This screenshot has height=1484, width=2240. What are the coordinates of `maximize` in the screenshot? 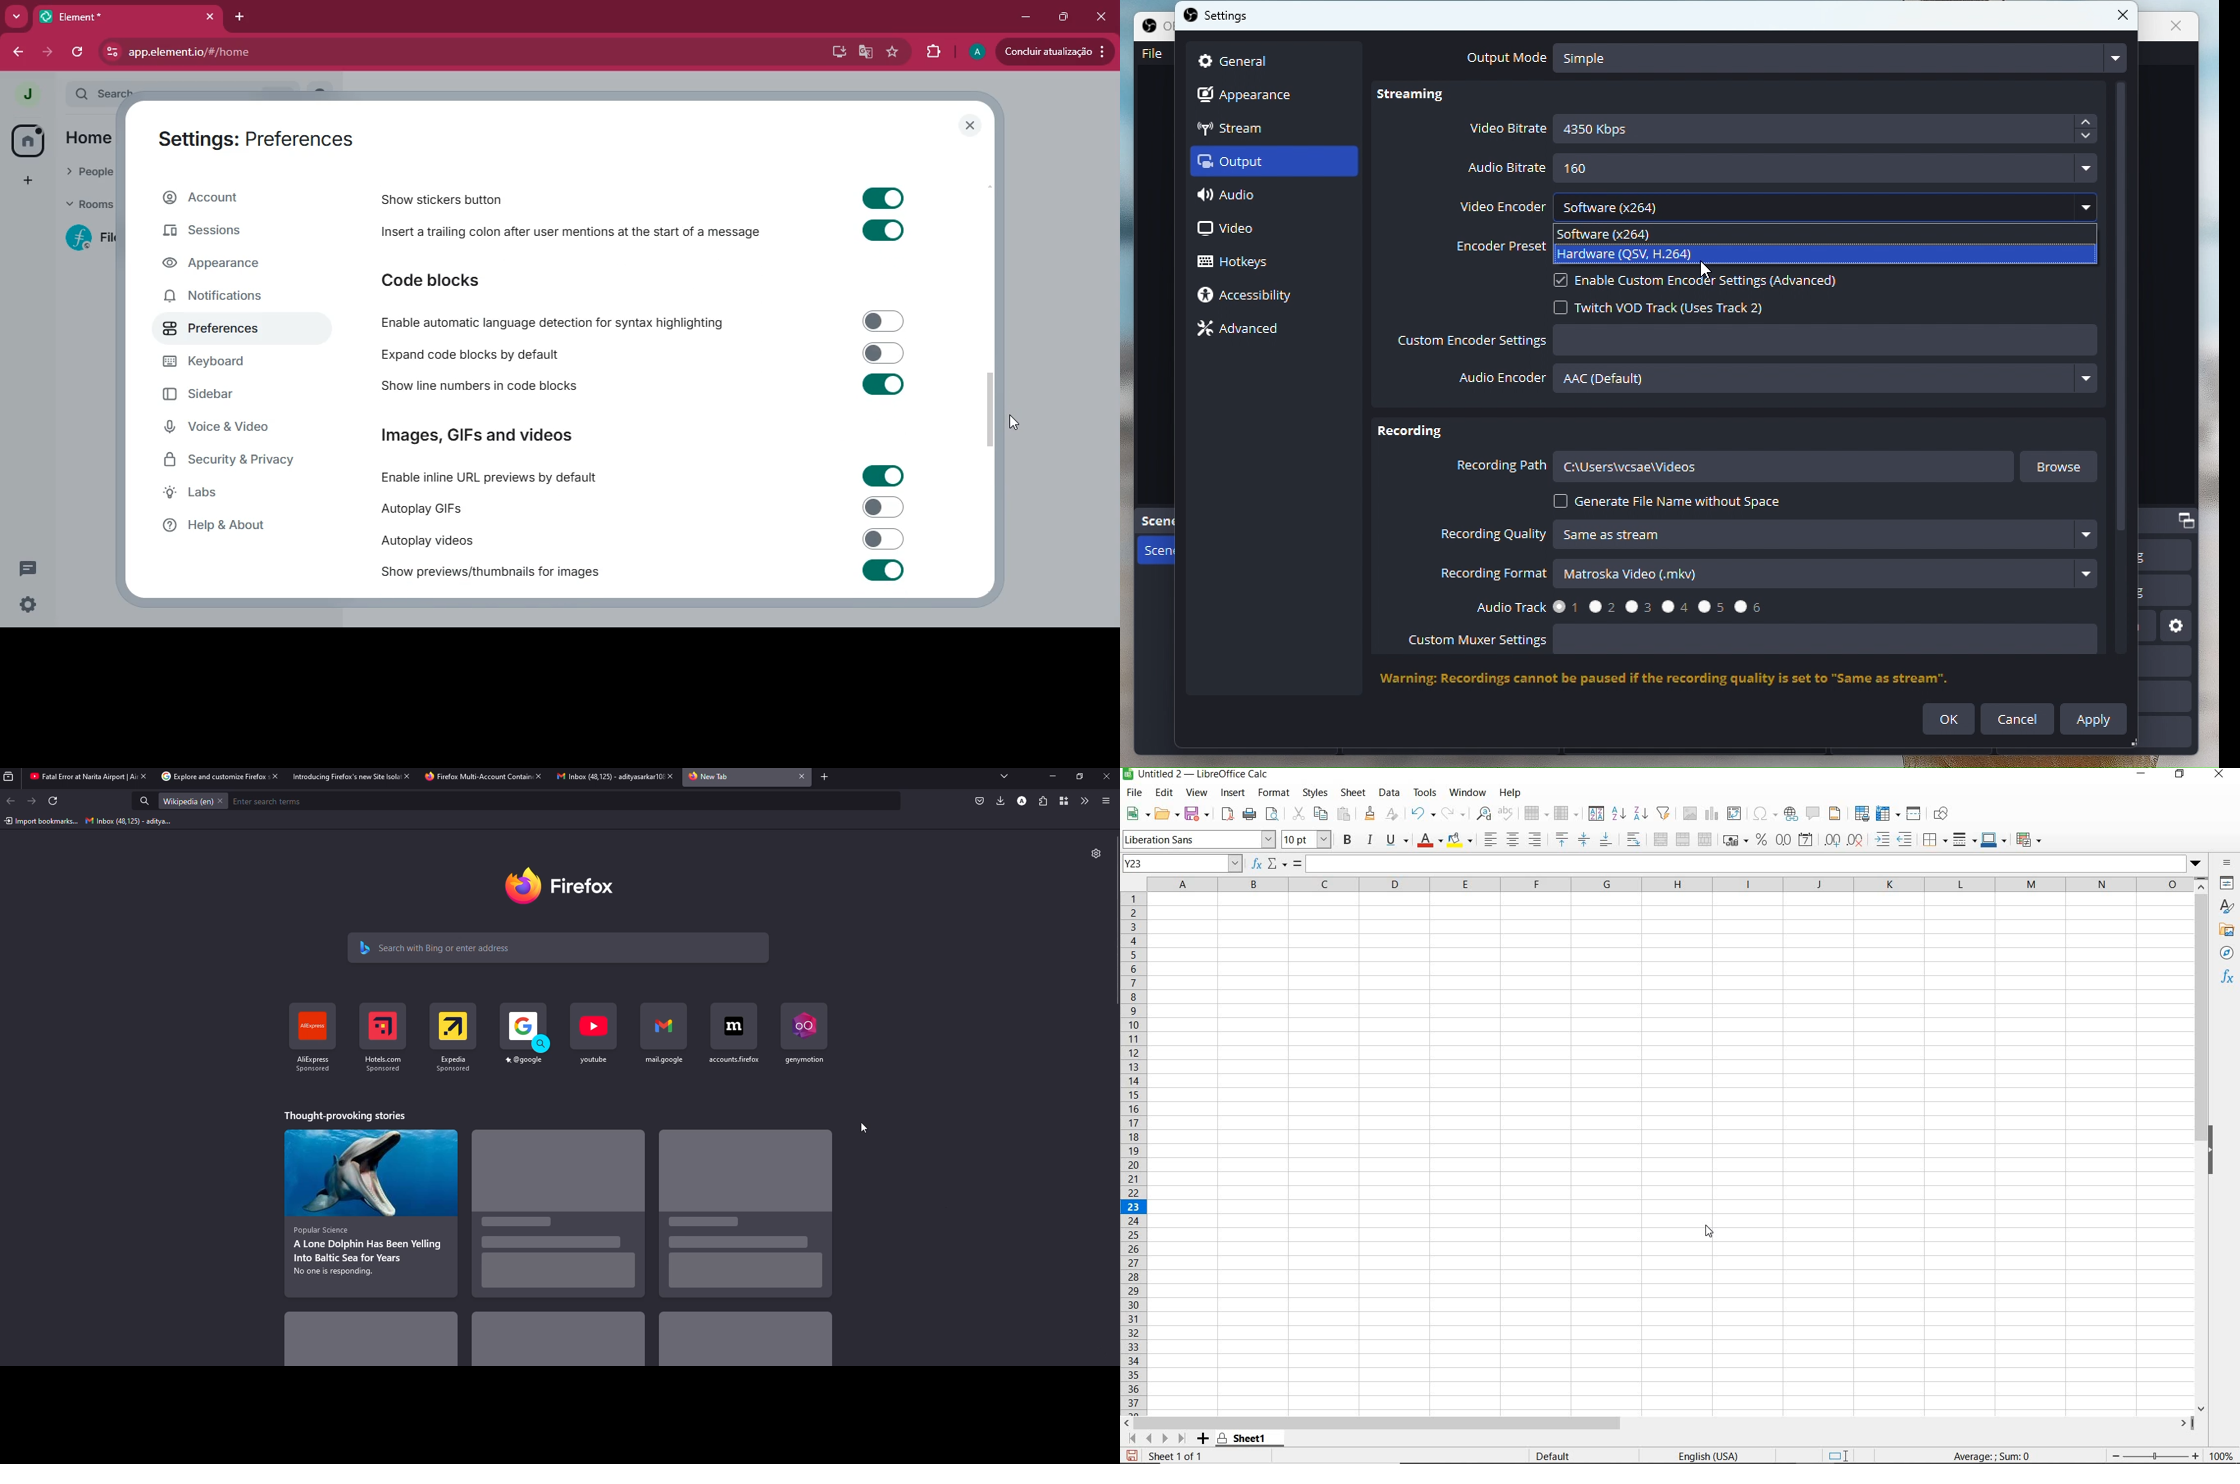 It's located at (1080, 777).